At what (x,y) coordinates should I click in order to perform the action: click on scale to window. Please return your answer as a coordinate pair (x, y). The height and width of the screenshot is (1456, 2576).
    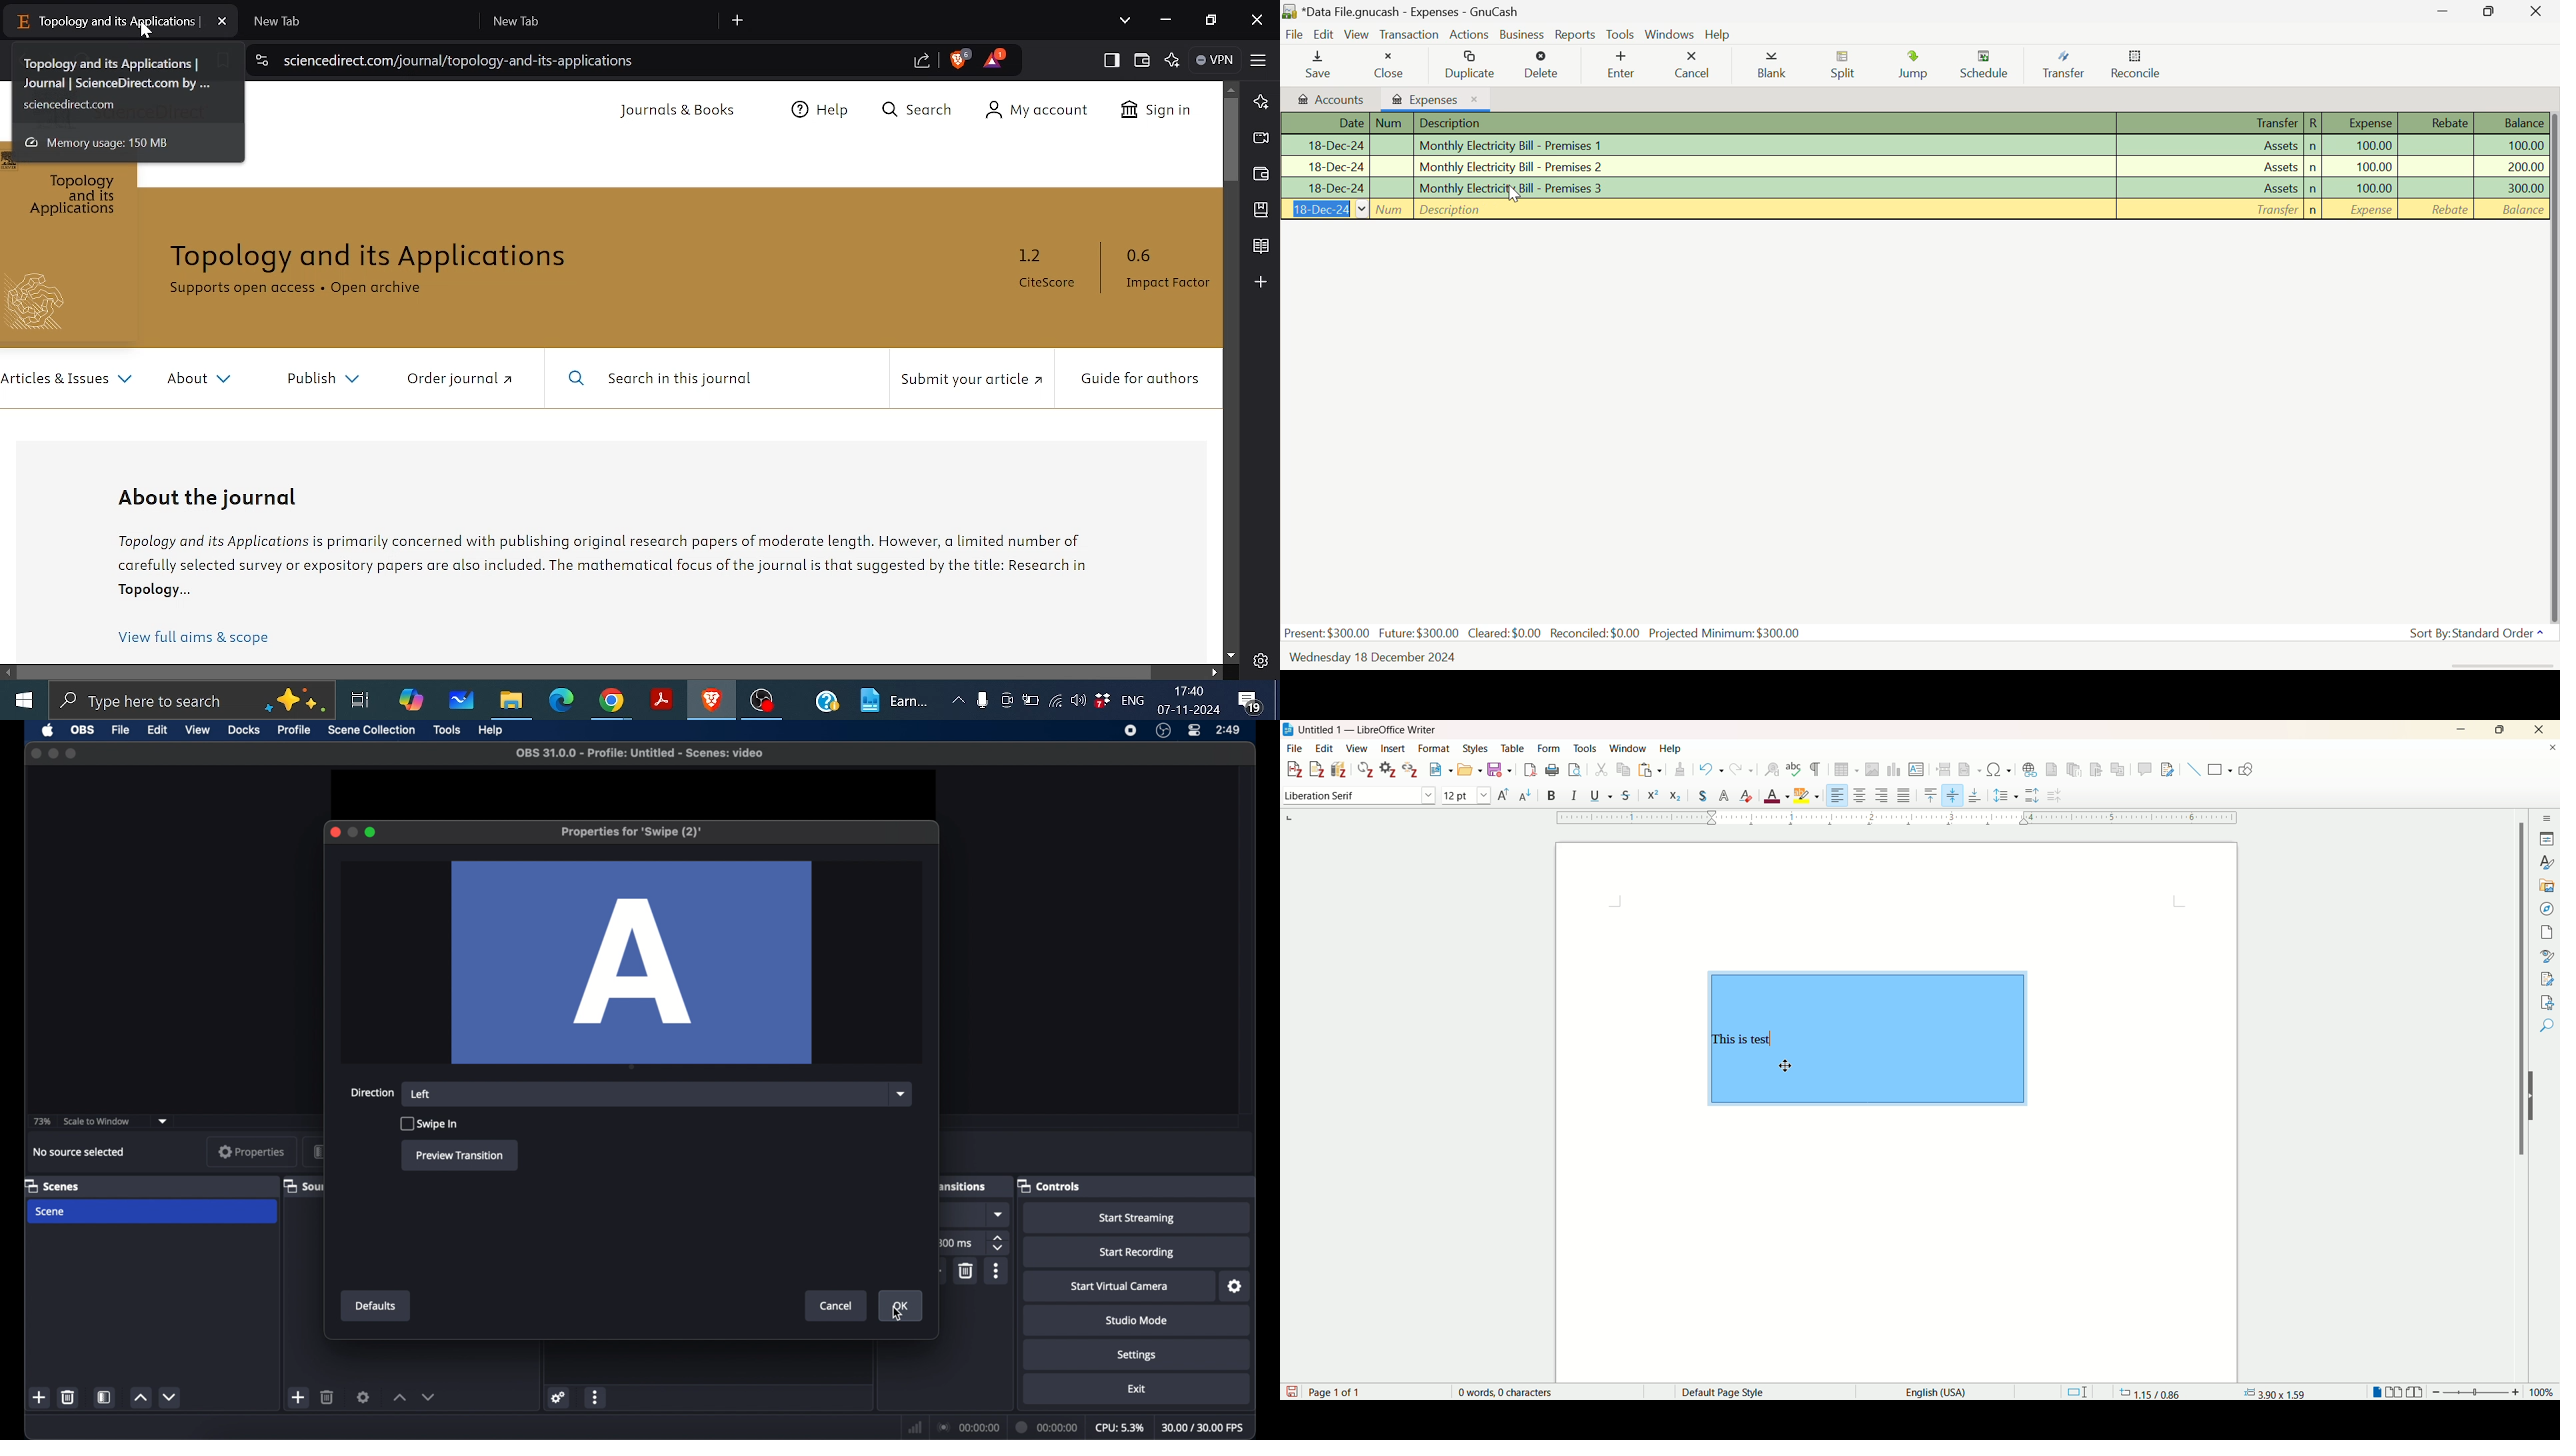
    Looking at the image, I should click on (97, 1121).